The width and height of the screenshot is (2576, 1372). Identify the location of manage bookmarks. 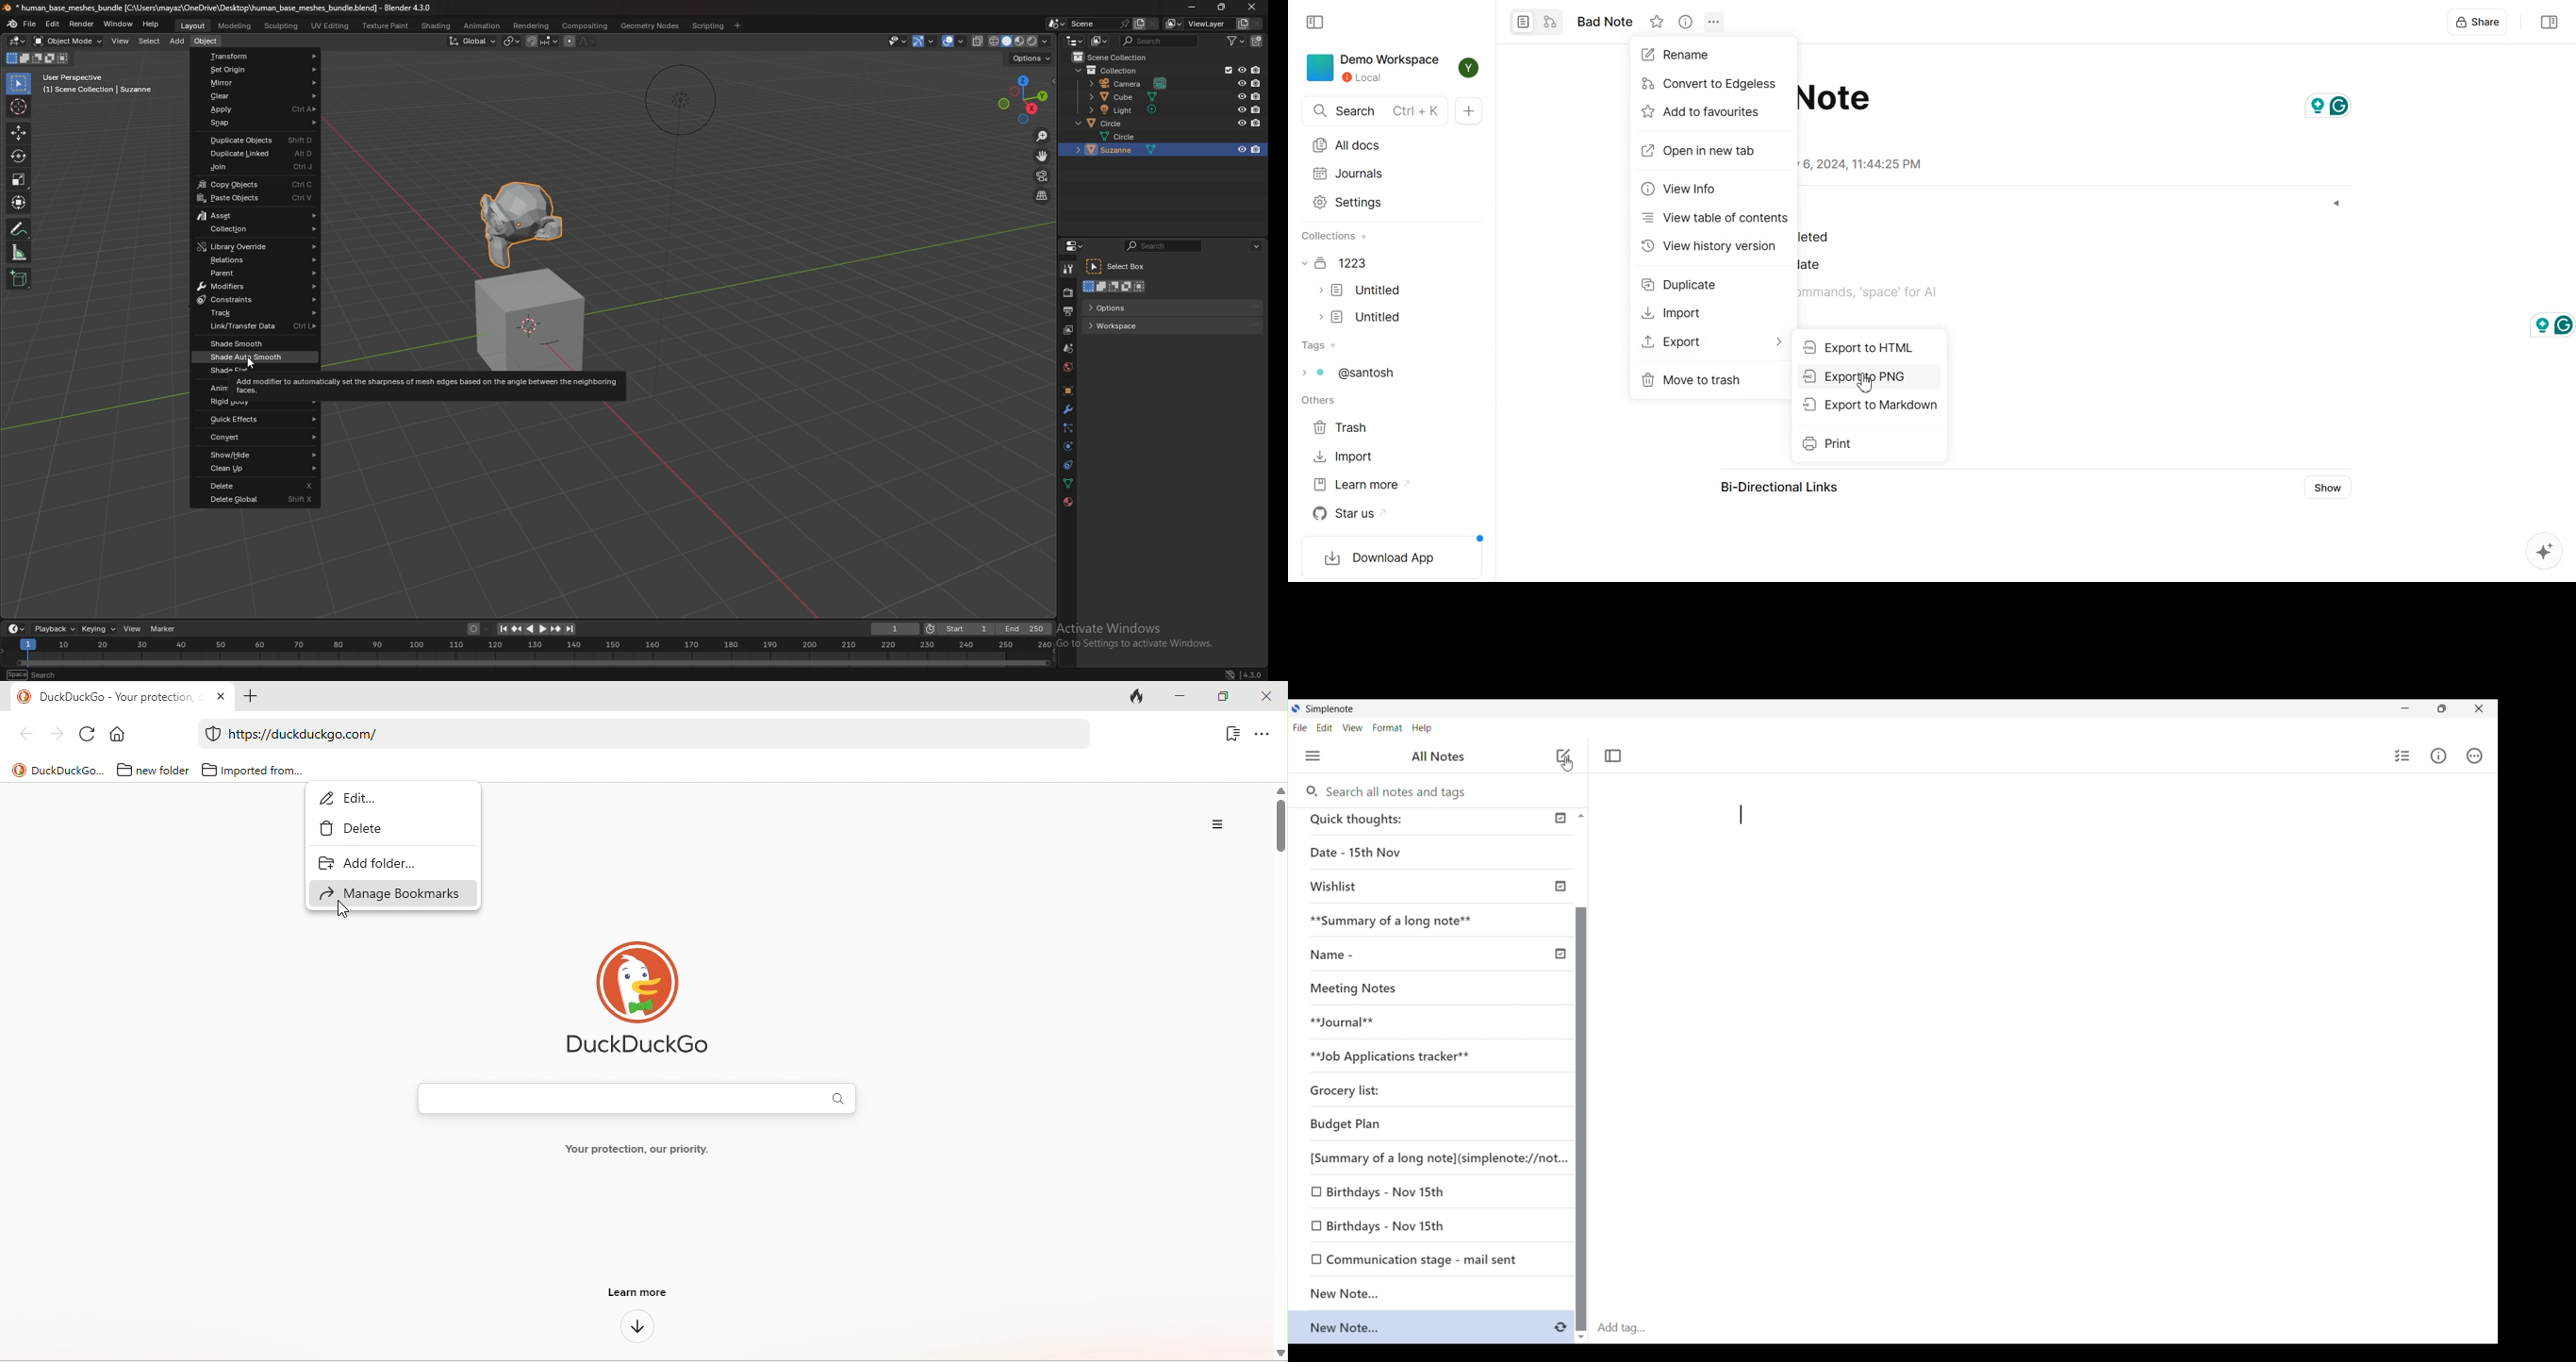
(390, 893).